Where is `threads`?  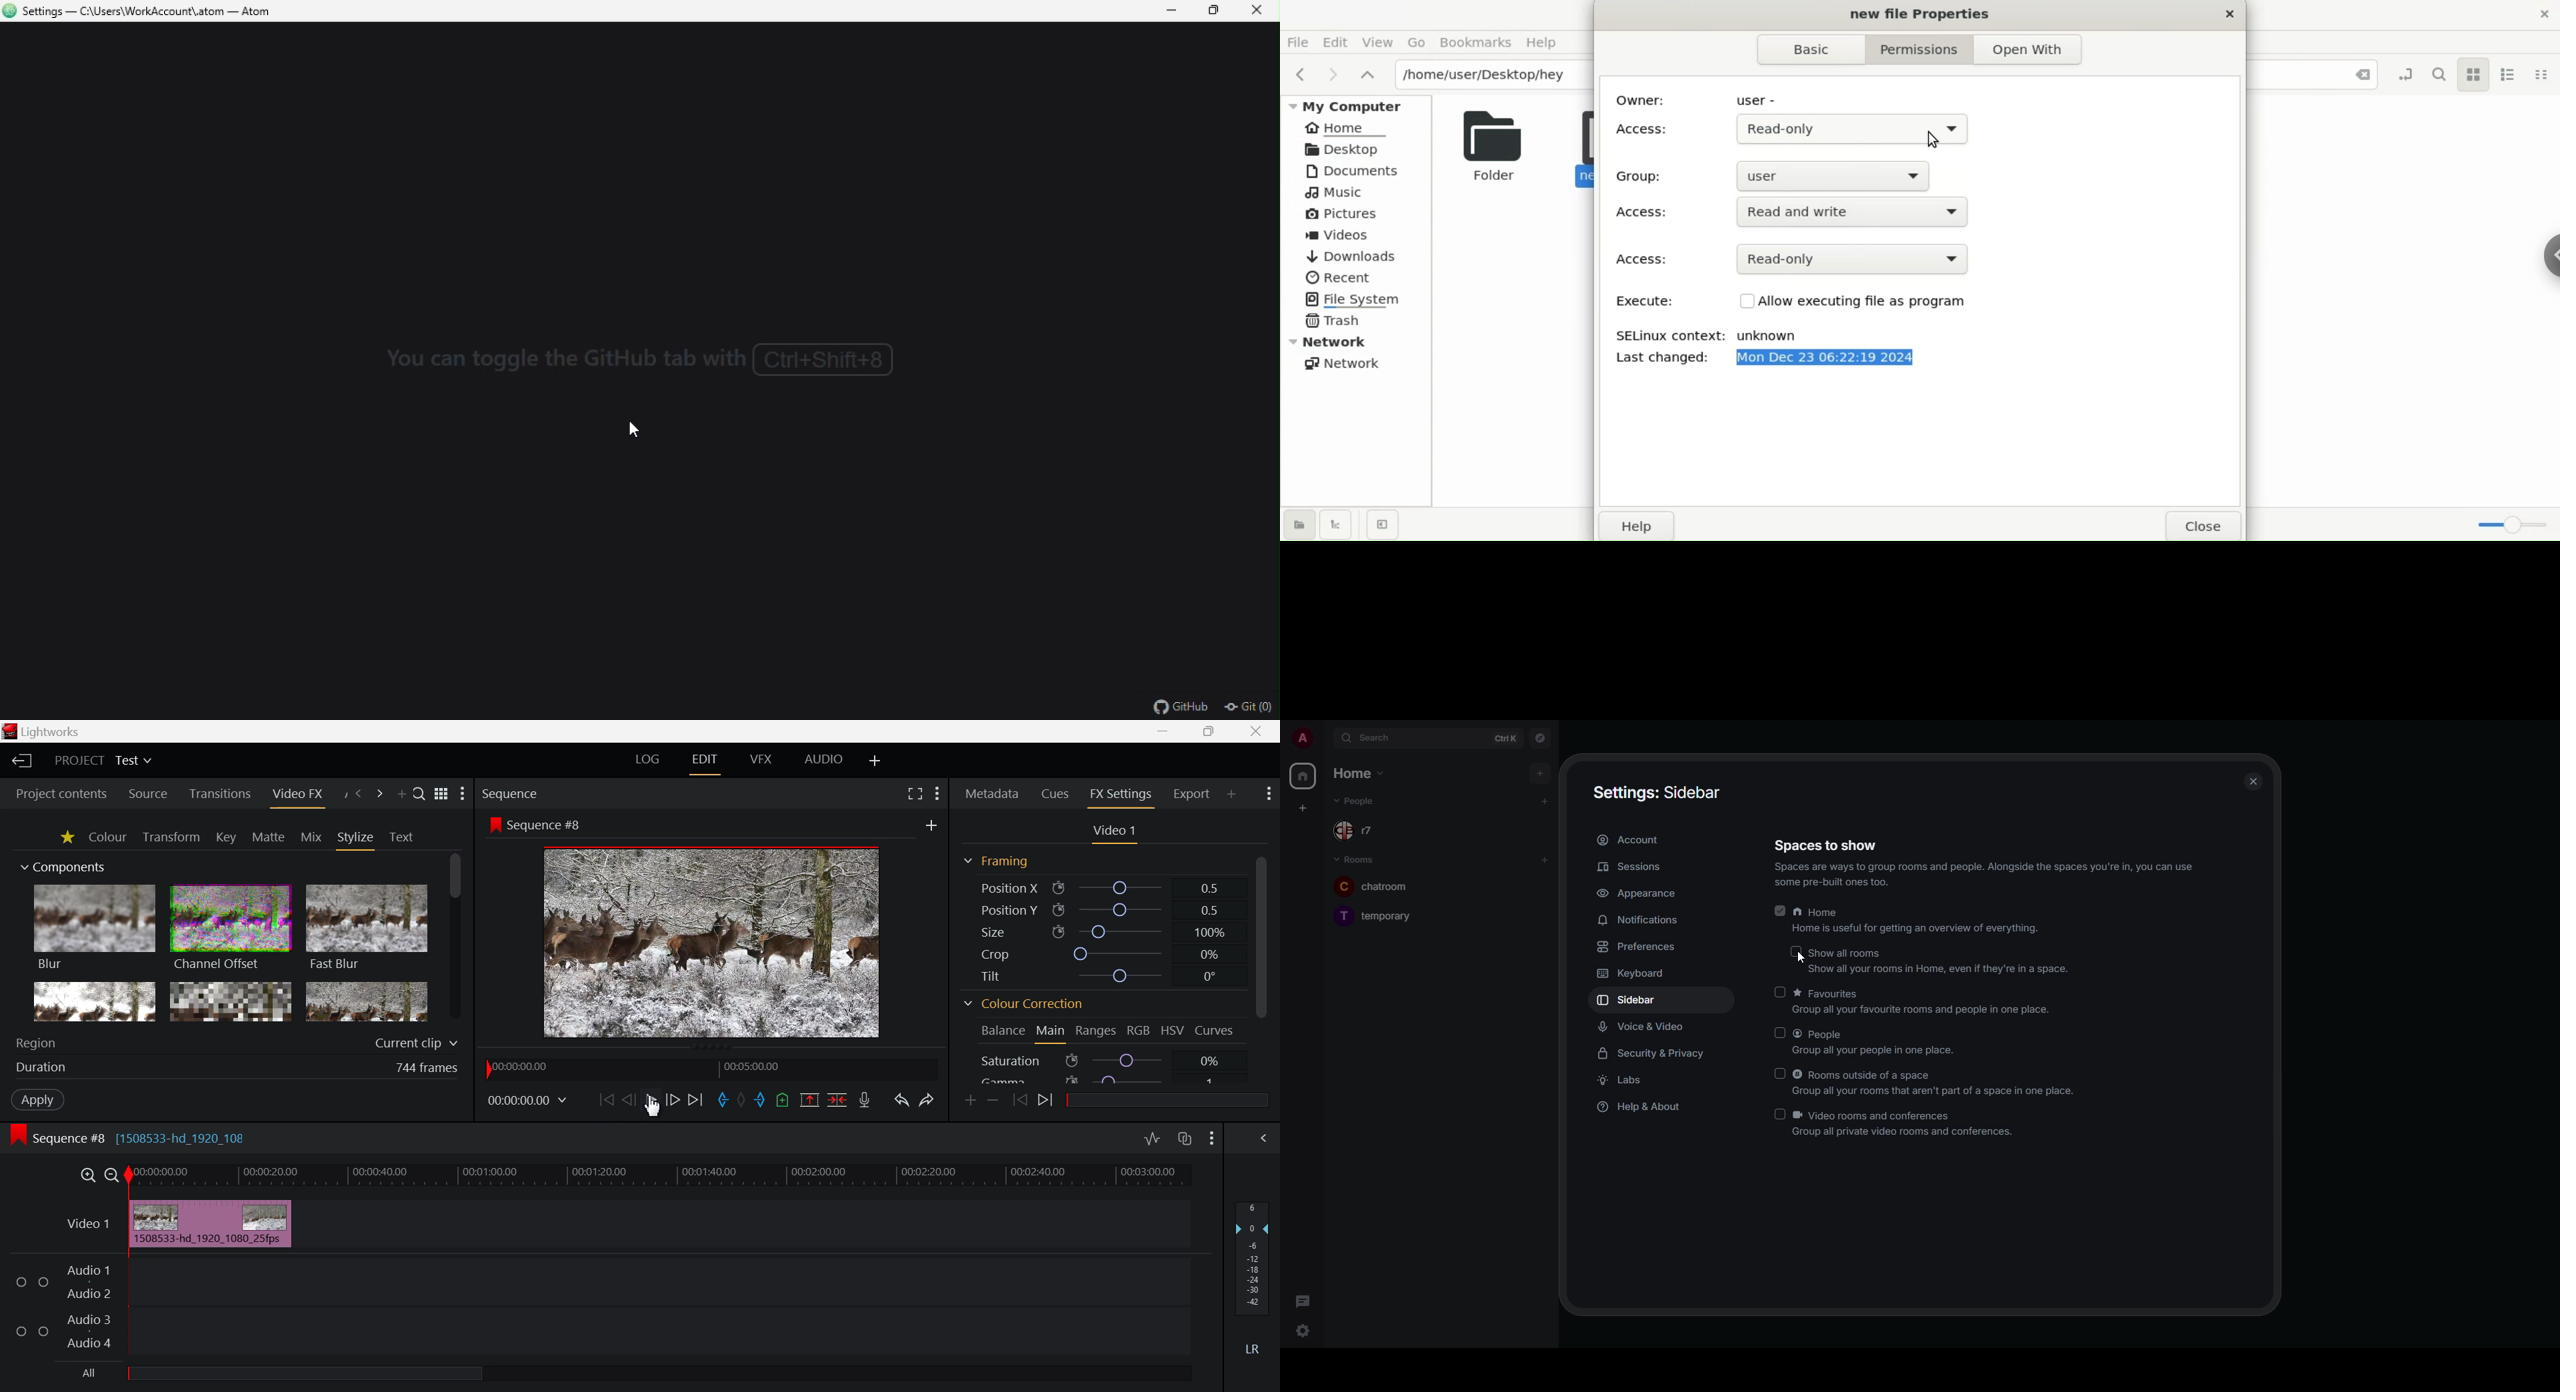 threads is located at coordinates (1302, 1302).